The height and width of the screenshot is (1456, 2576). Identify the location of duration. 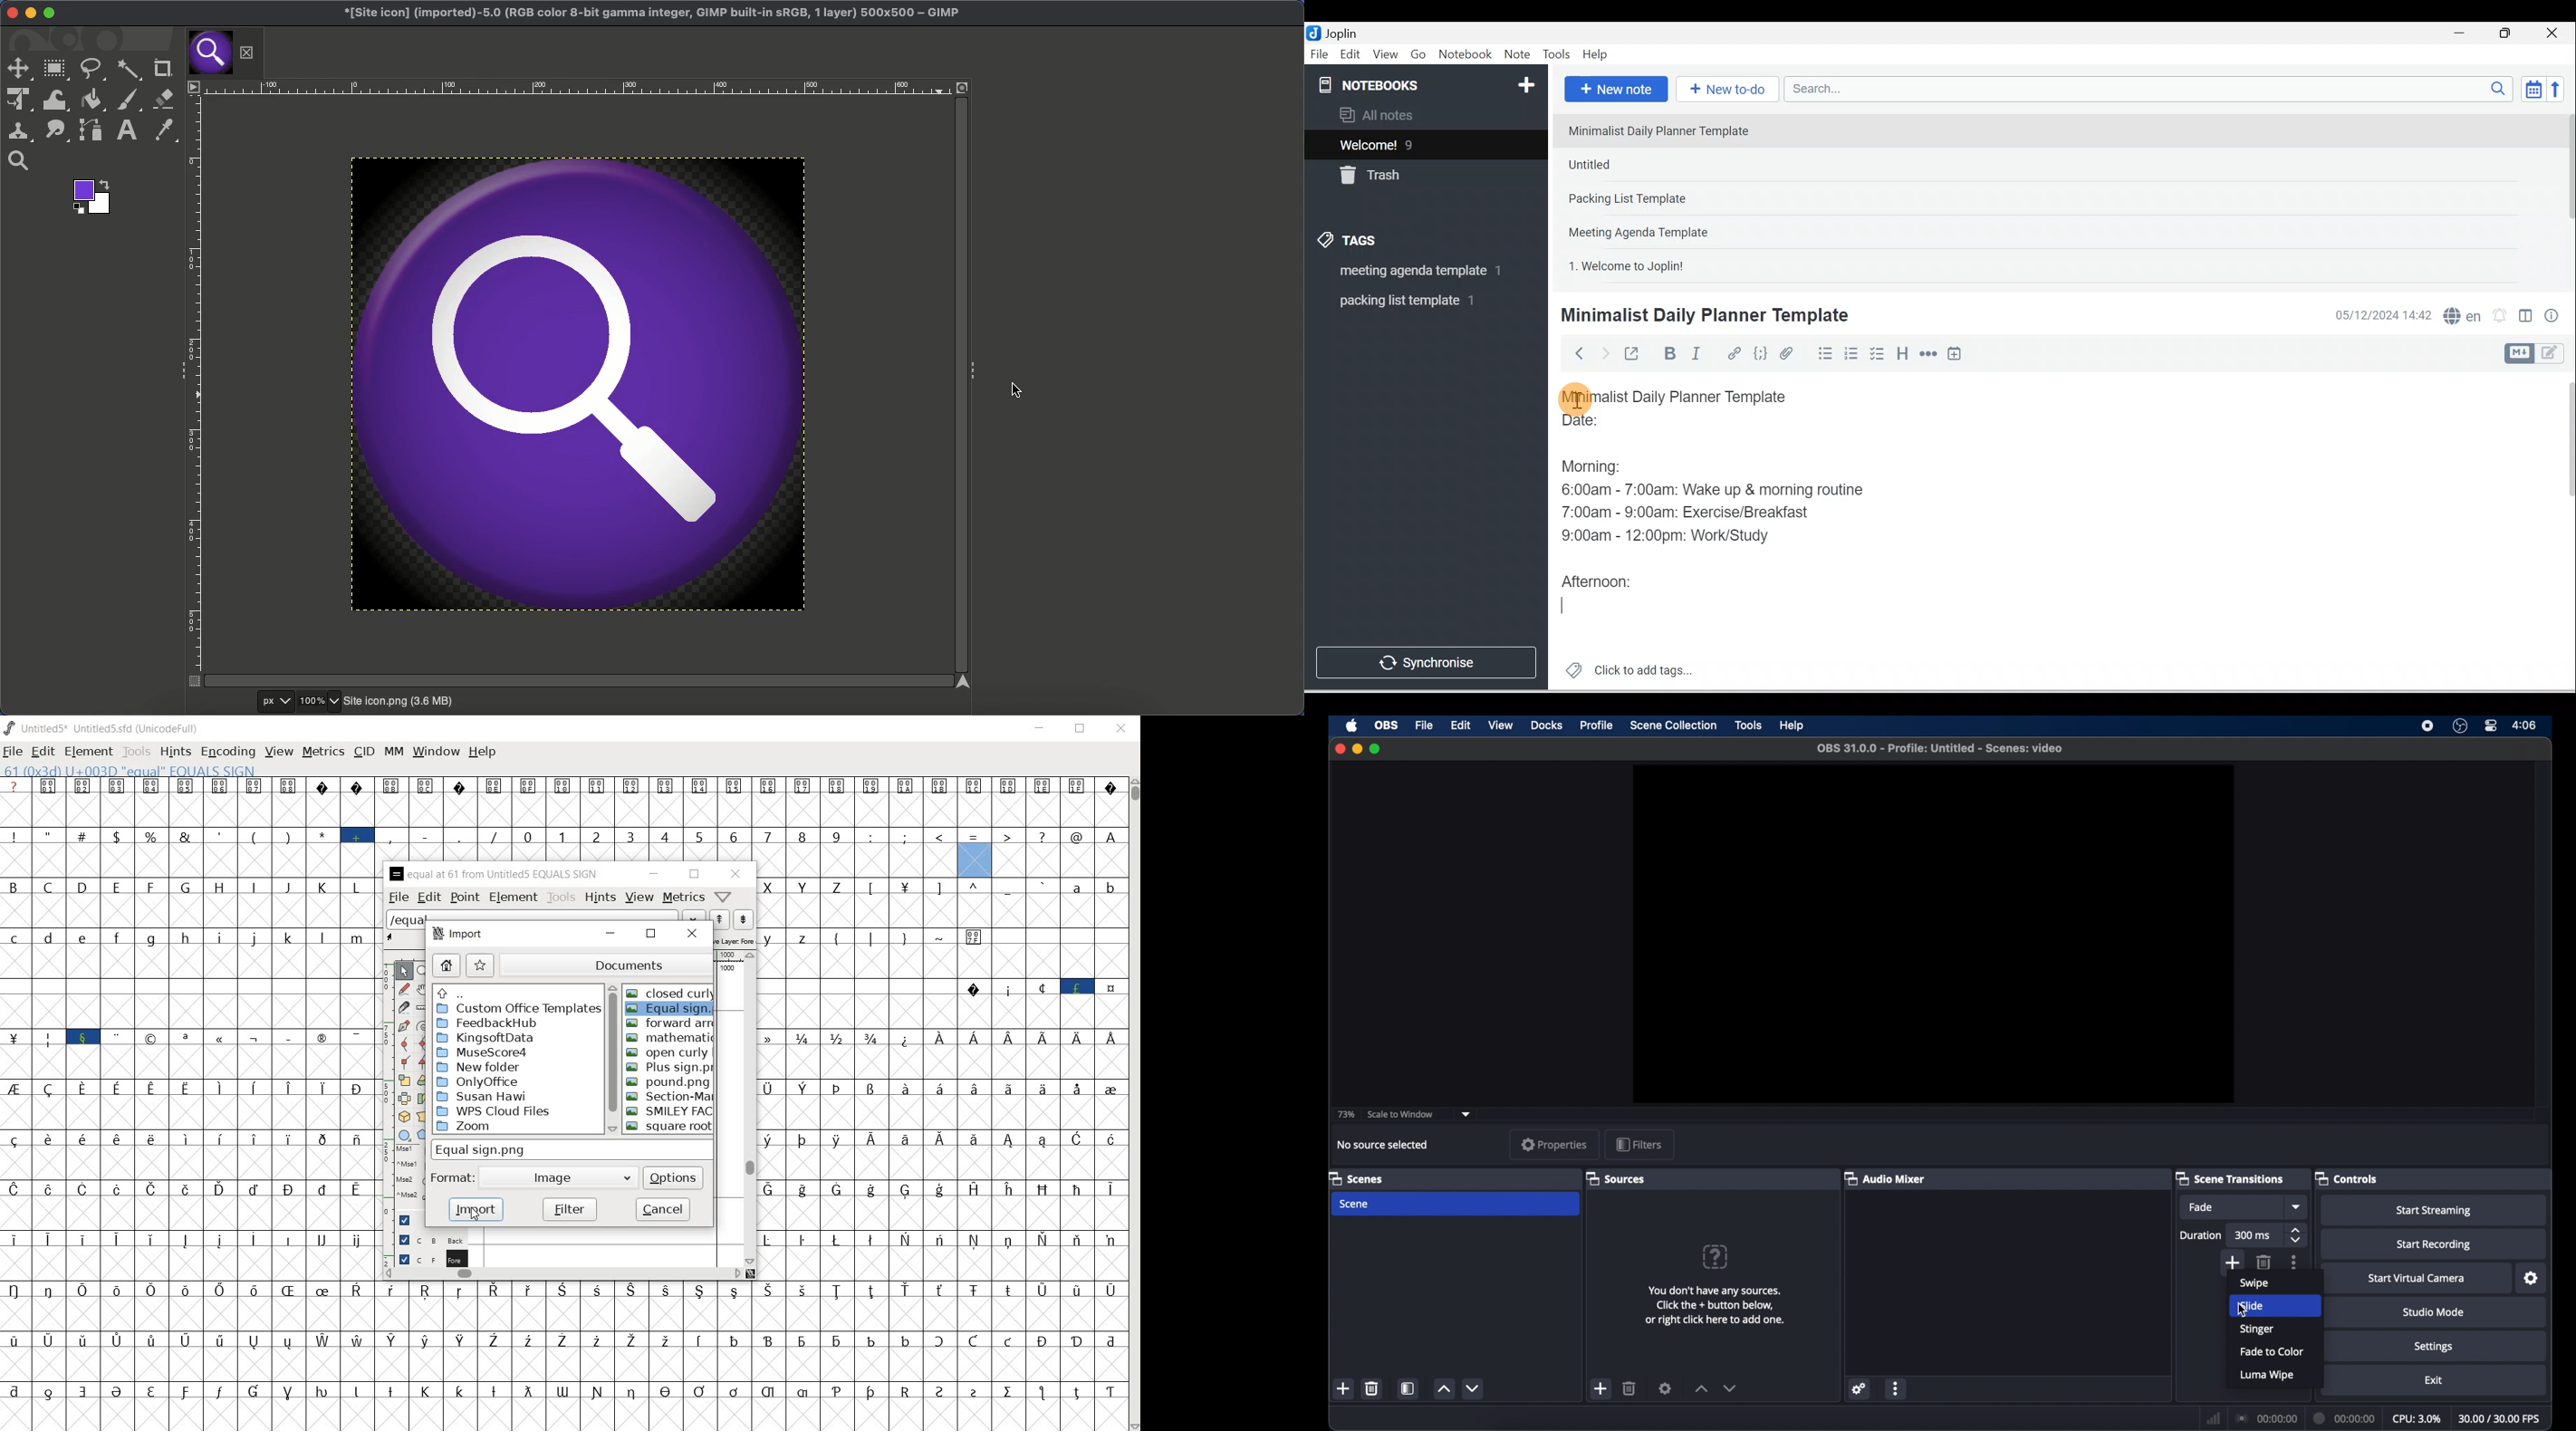
(2201, 1236).